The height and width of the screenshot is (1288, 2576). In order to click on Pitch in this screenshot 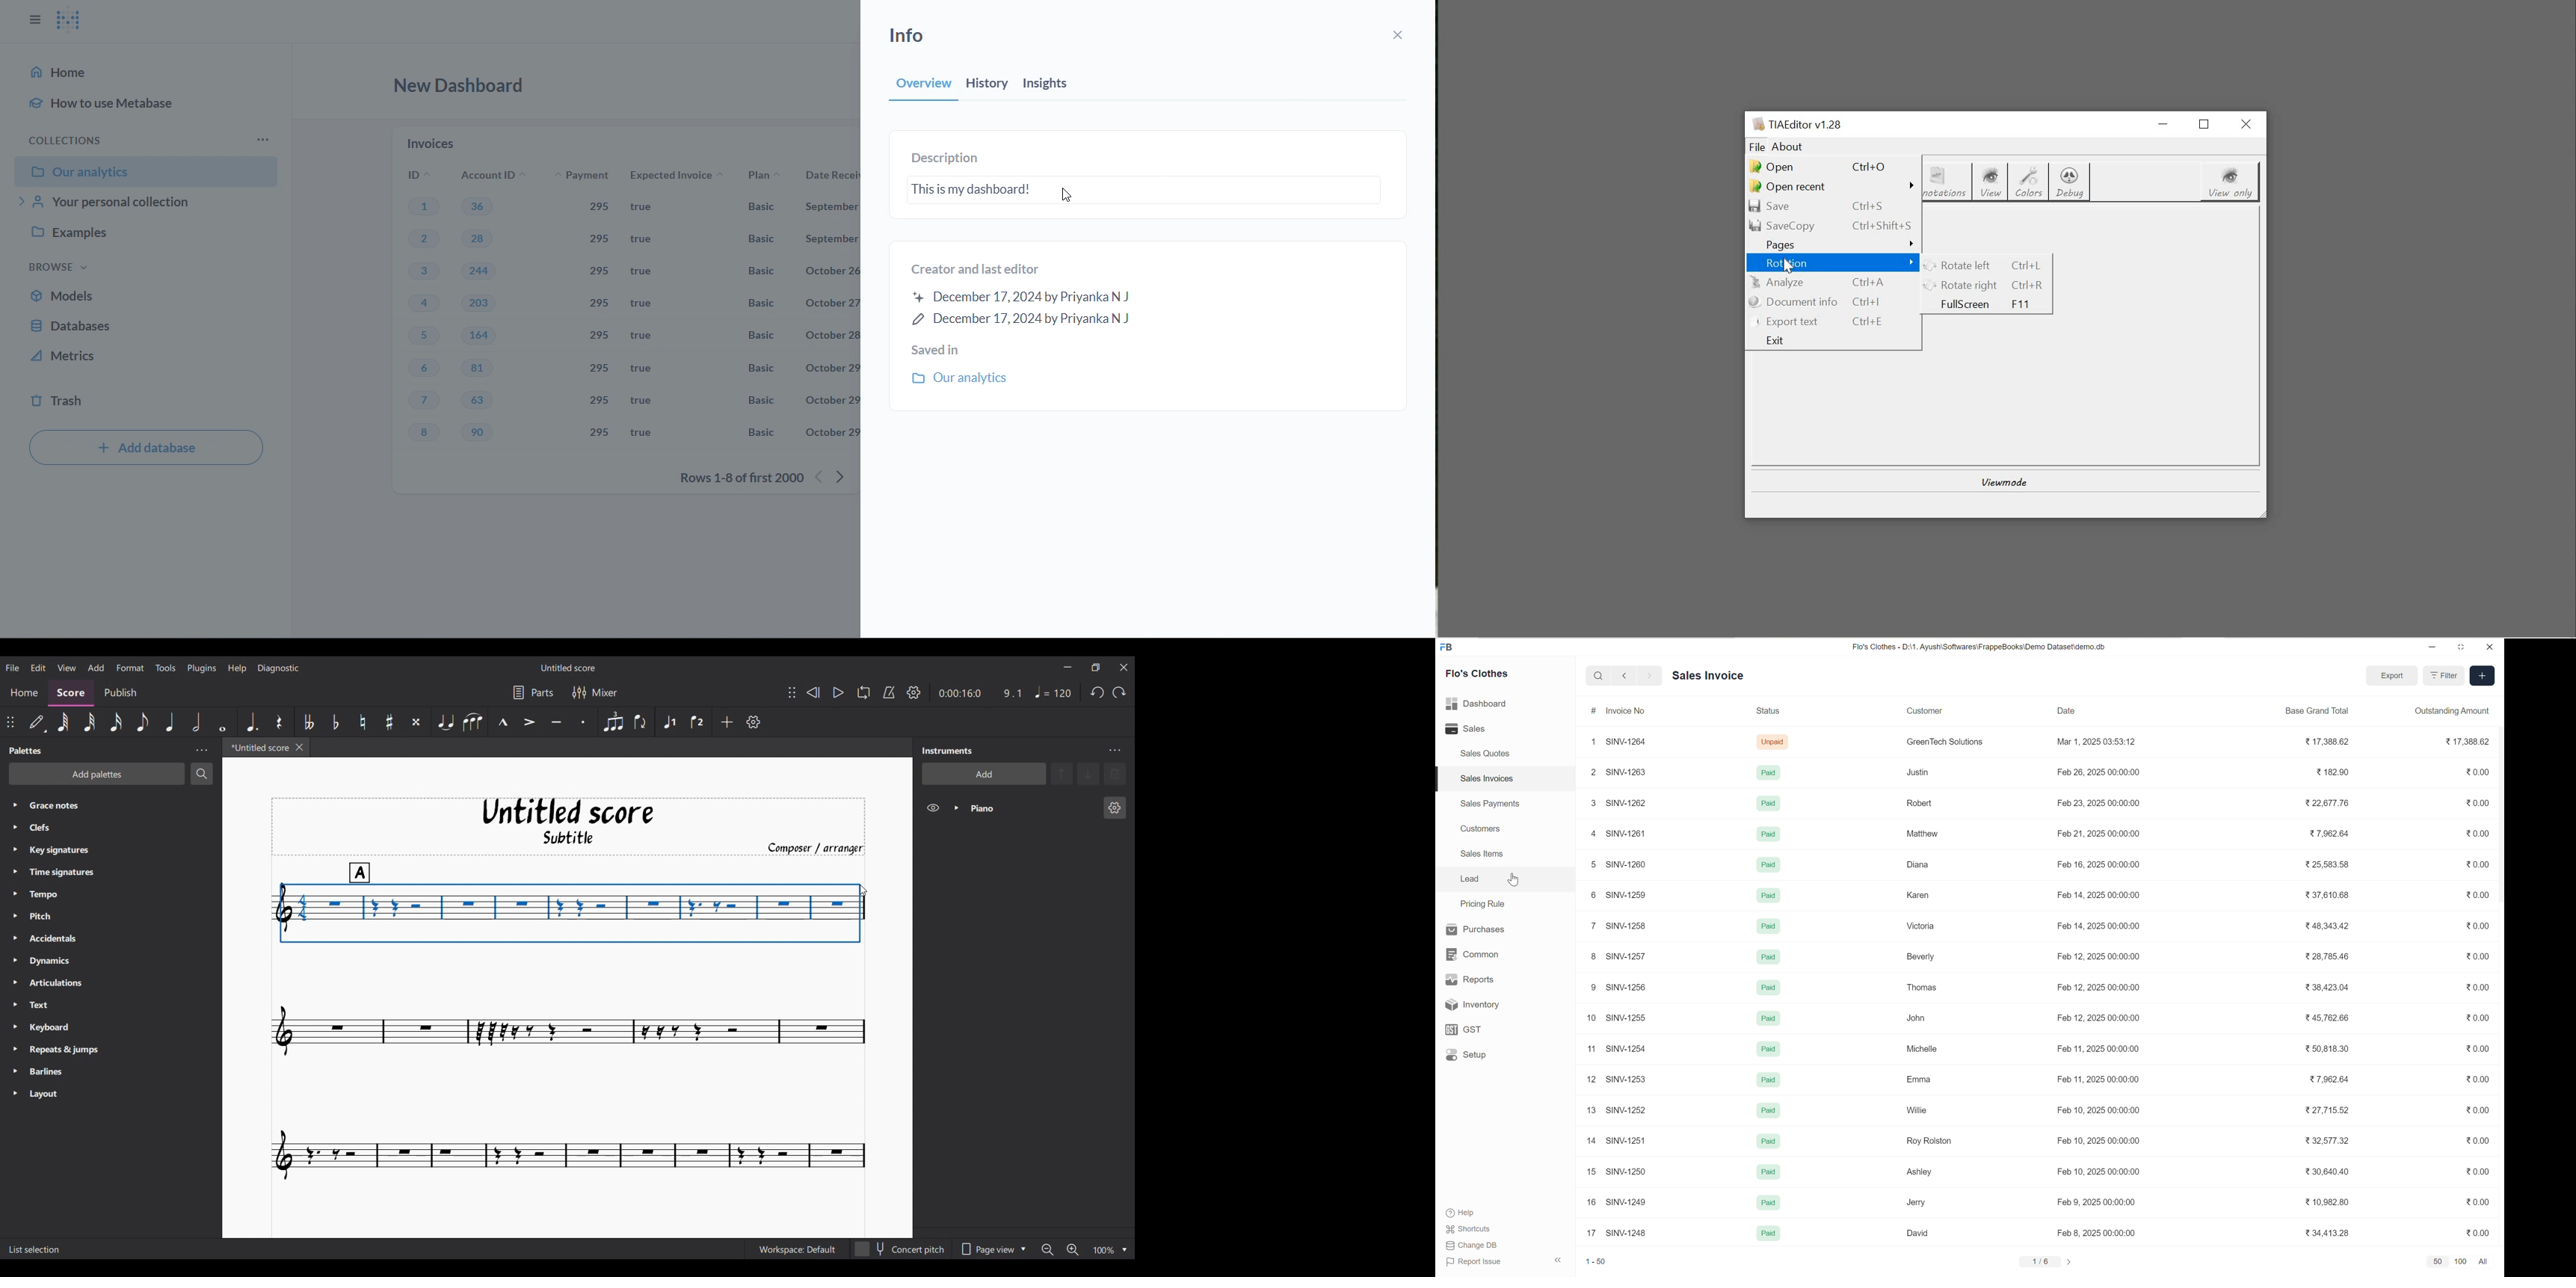, I will do `click(67, 915)`.